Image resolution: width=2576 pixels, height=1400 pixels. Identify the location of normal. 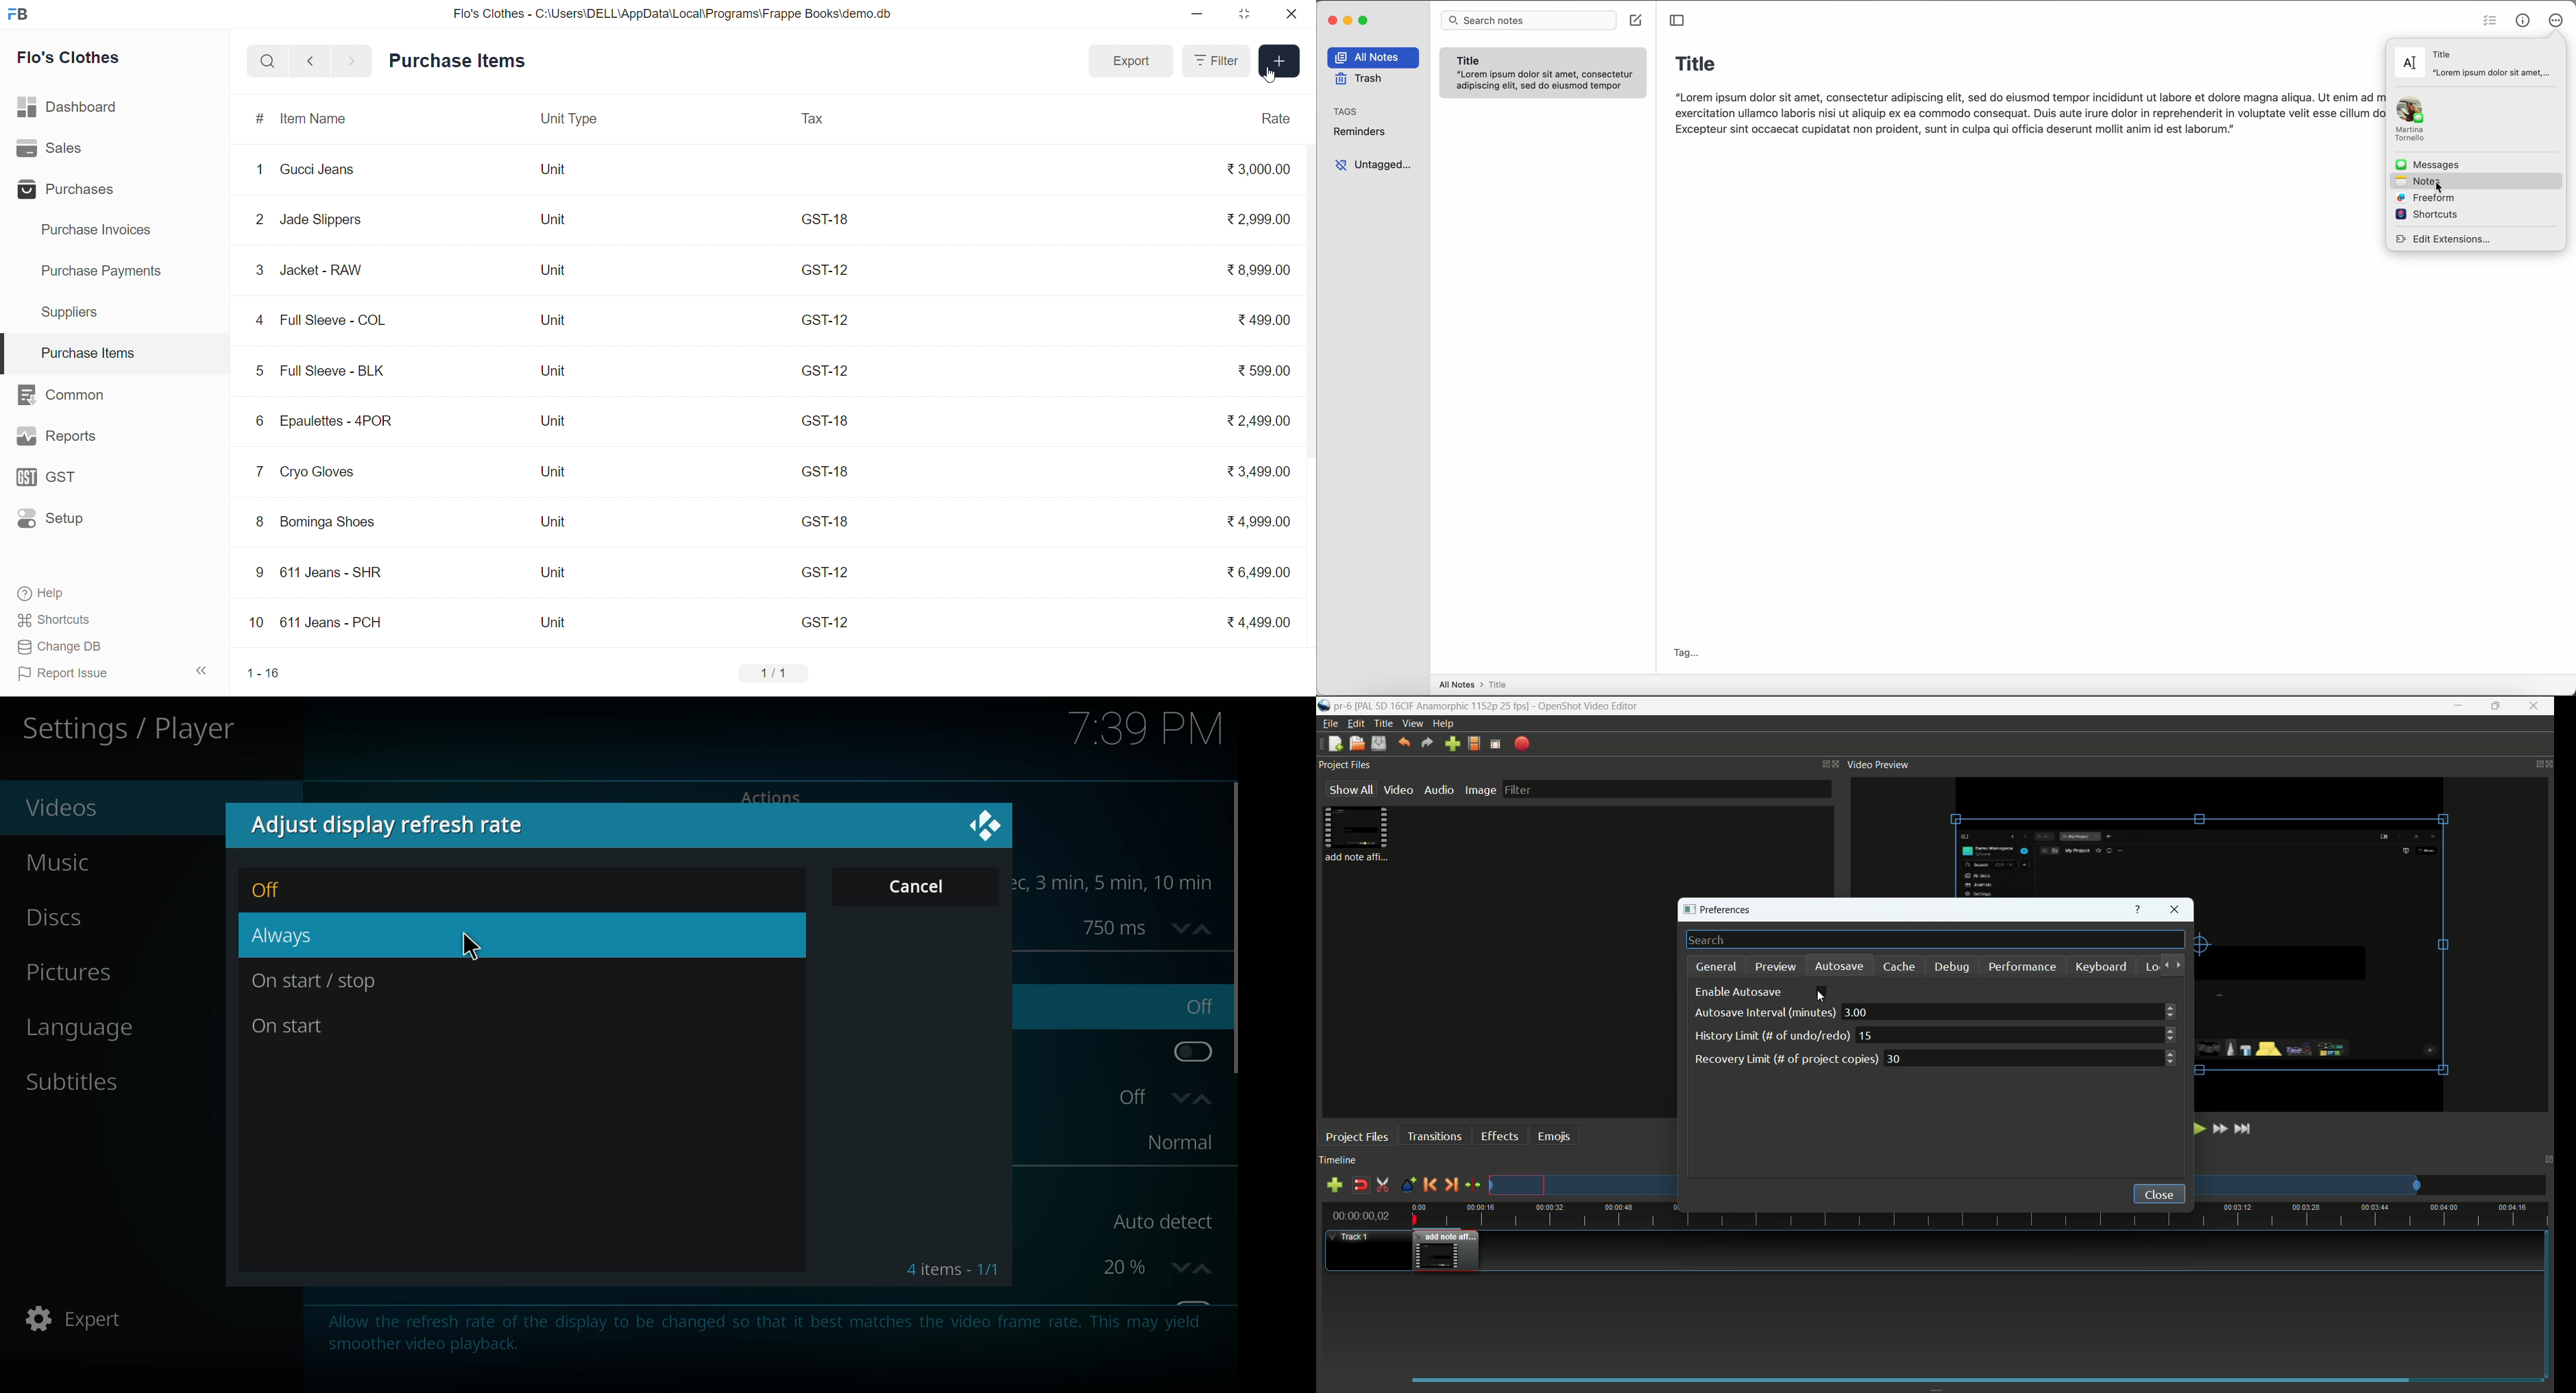
(1174, 1143).